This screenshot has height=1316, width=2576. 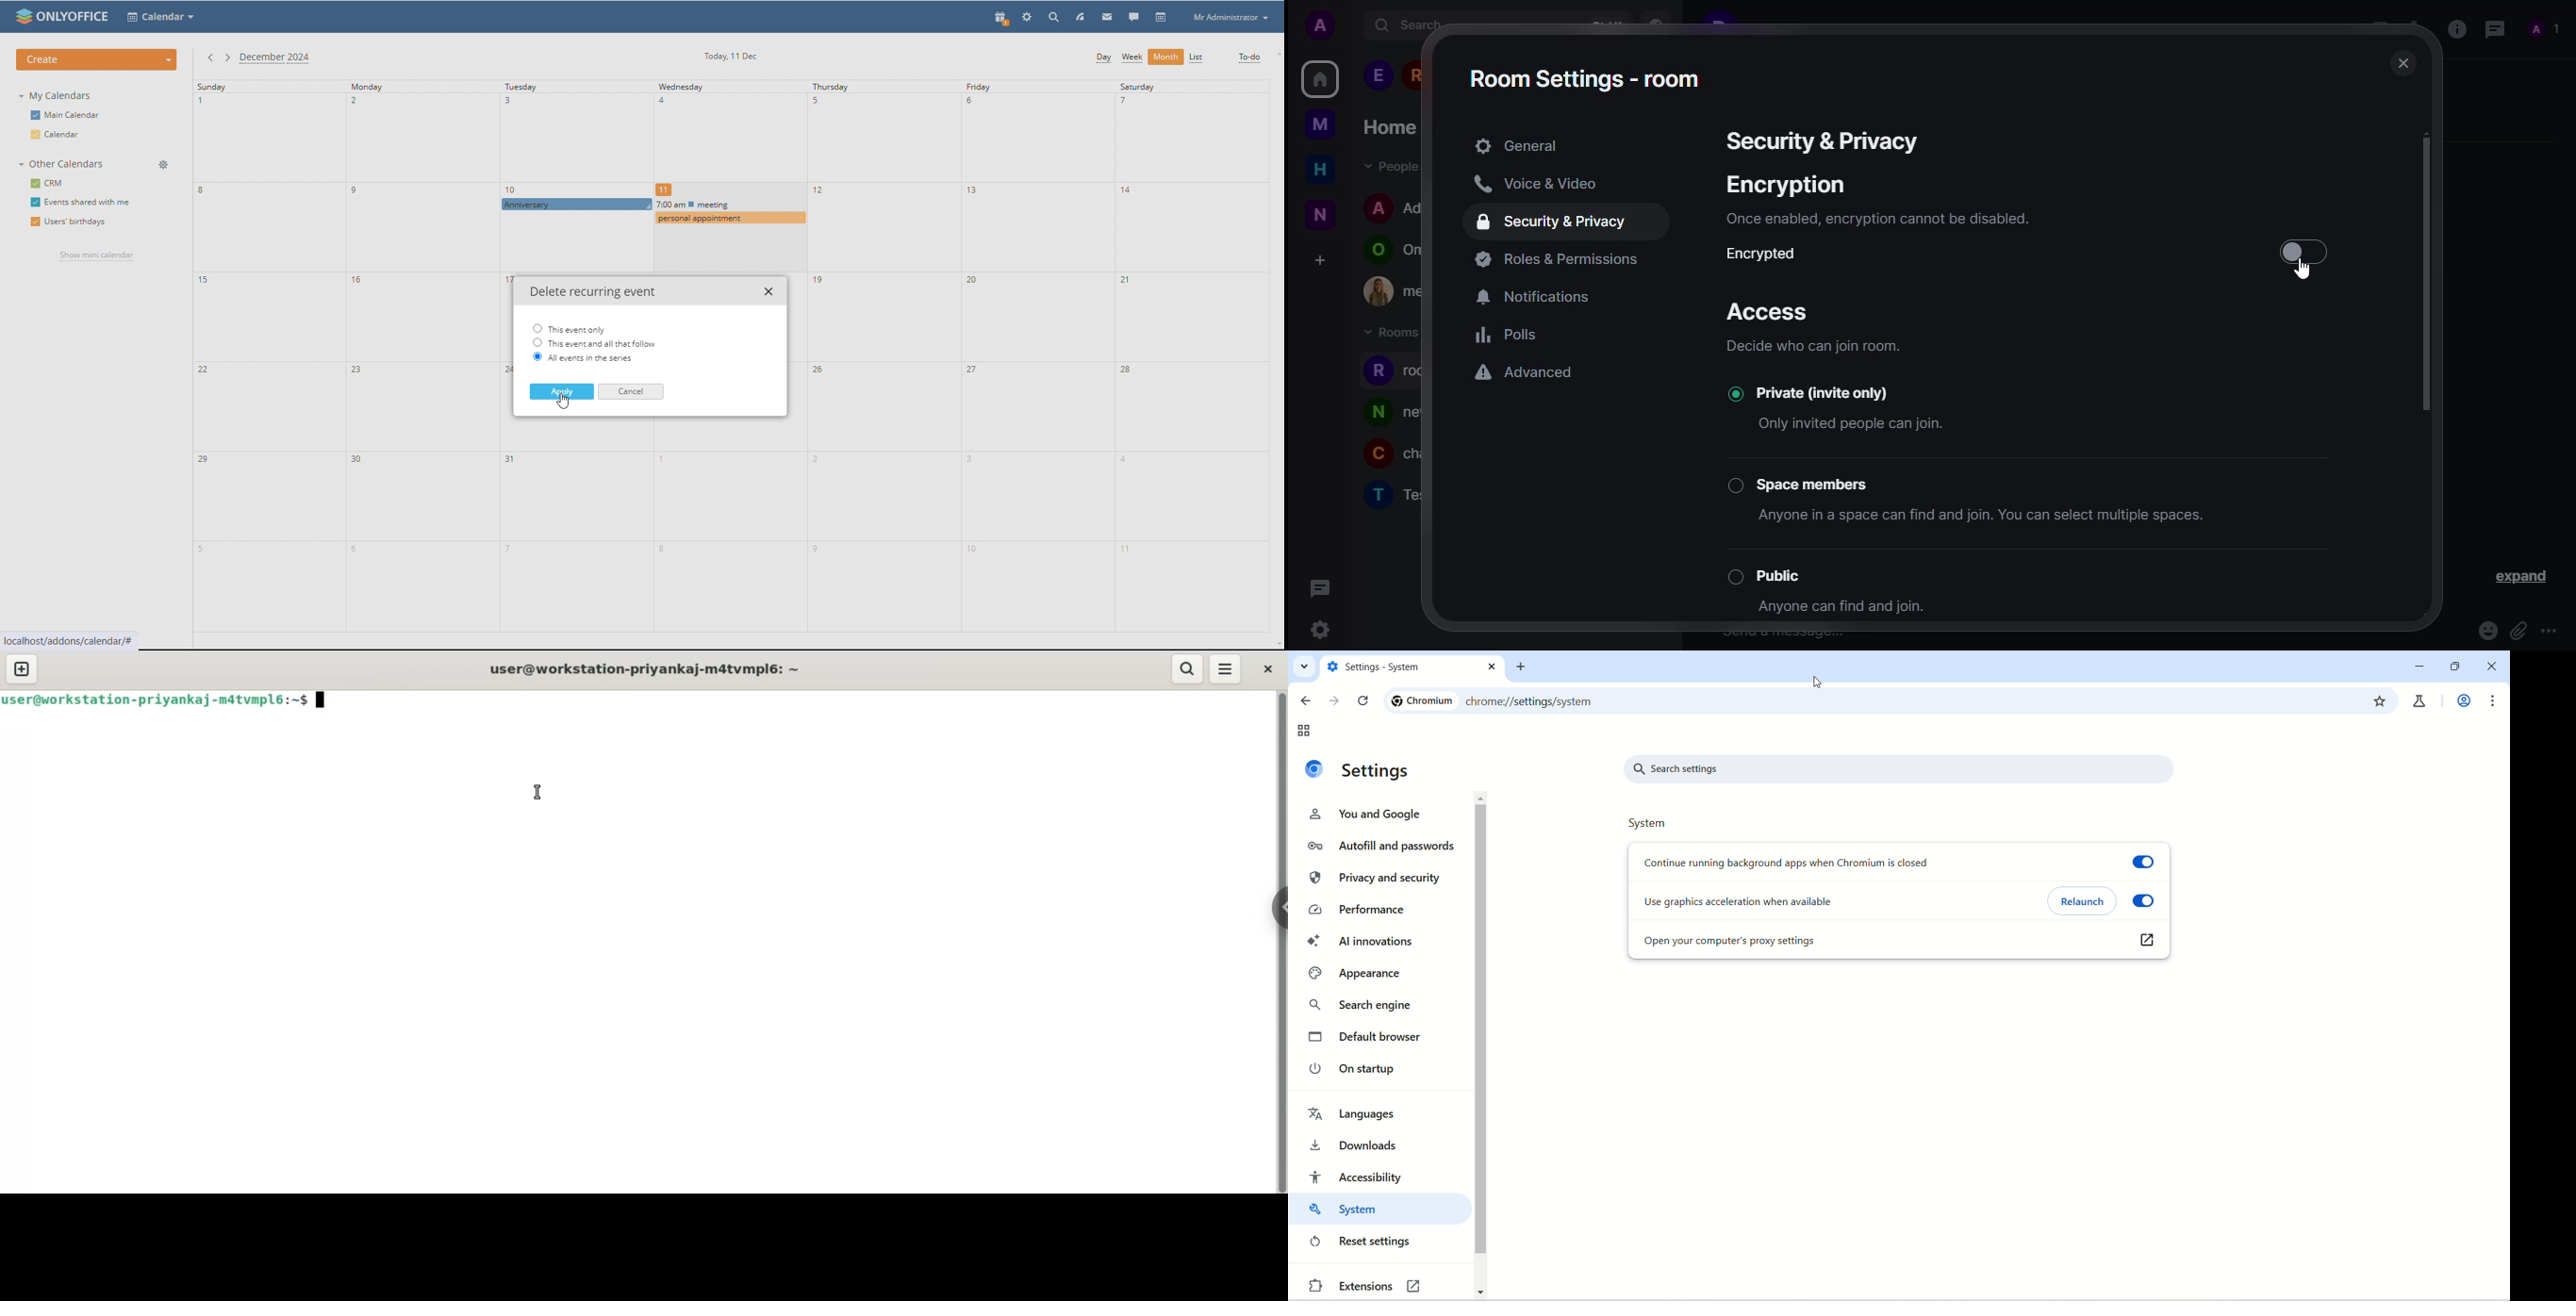 I want to click on threads, so click(x=1321, y=588).